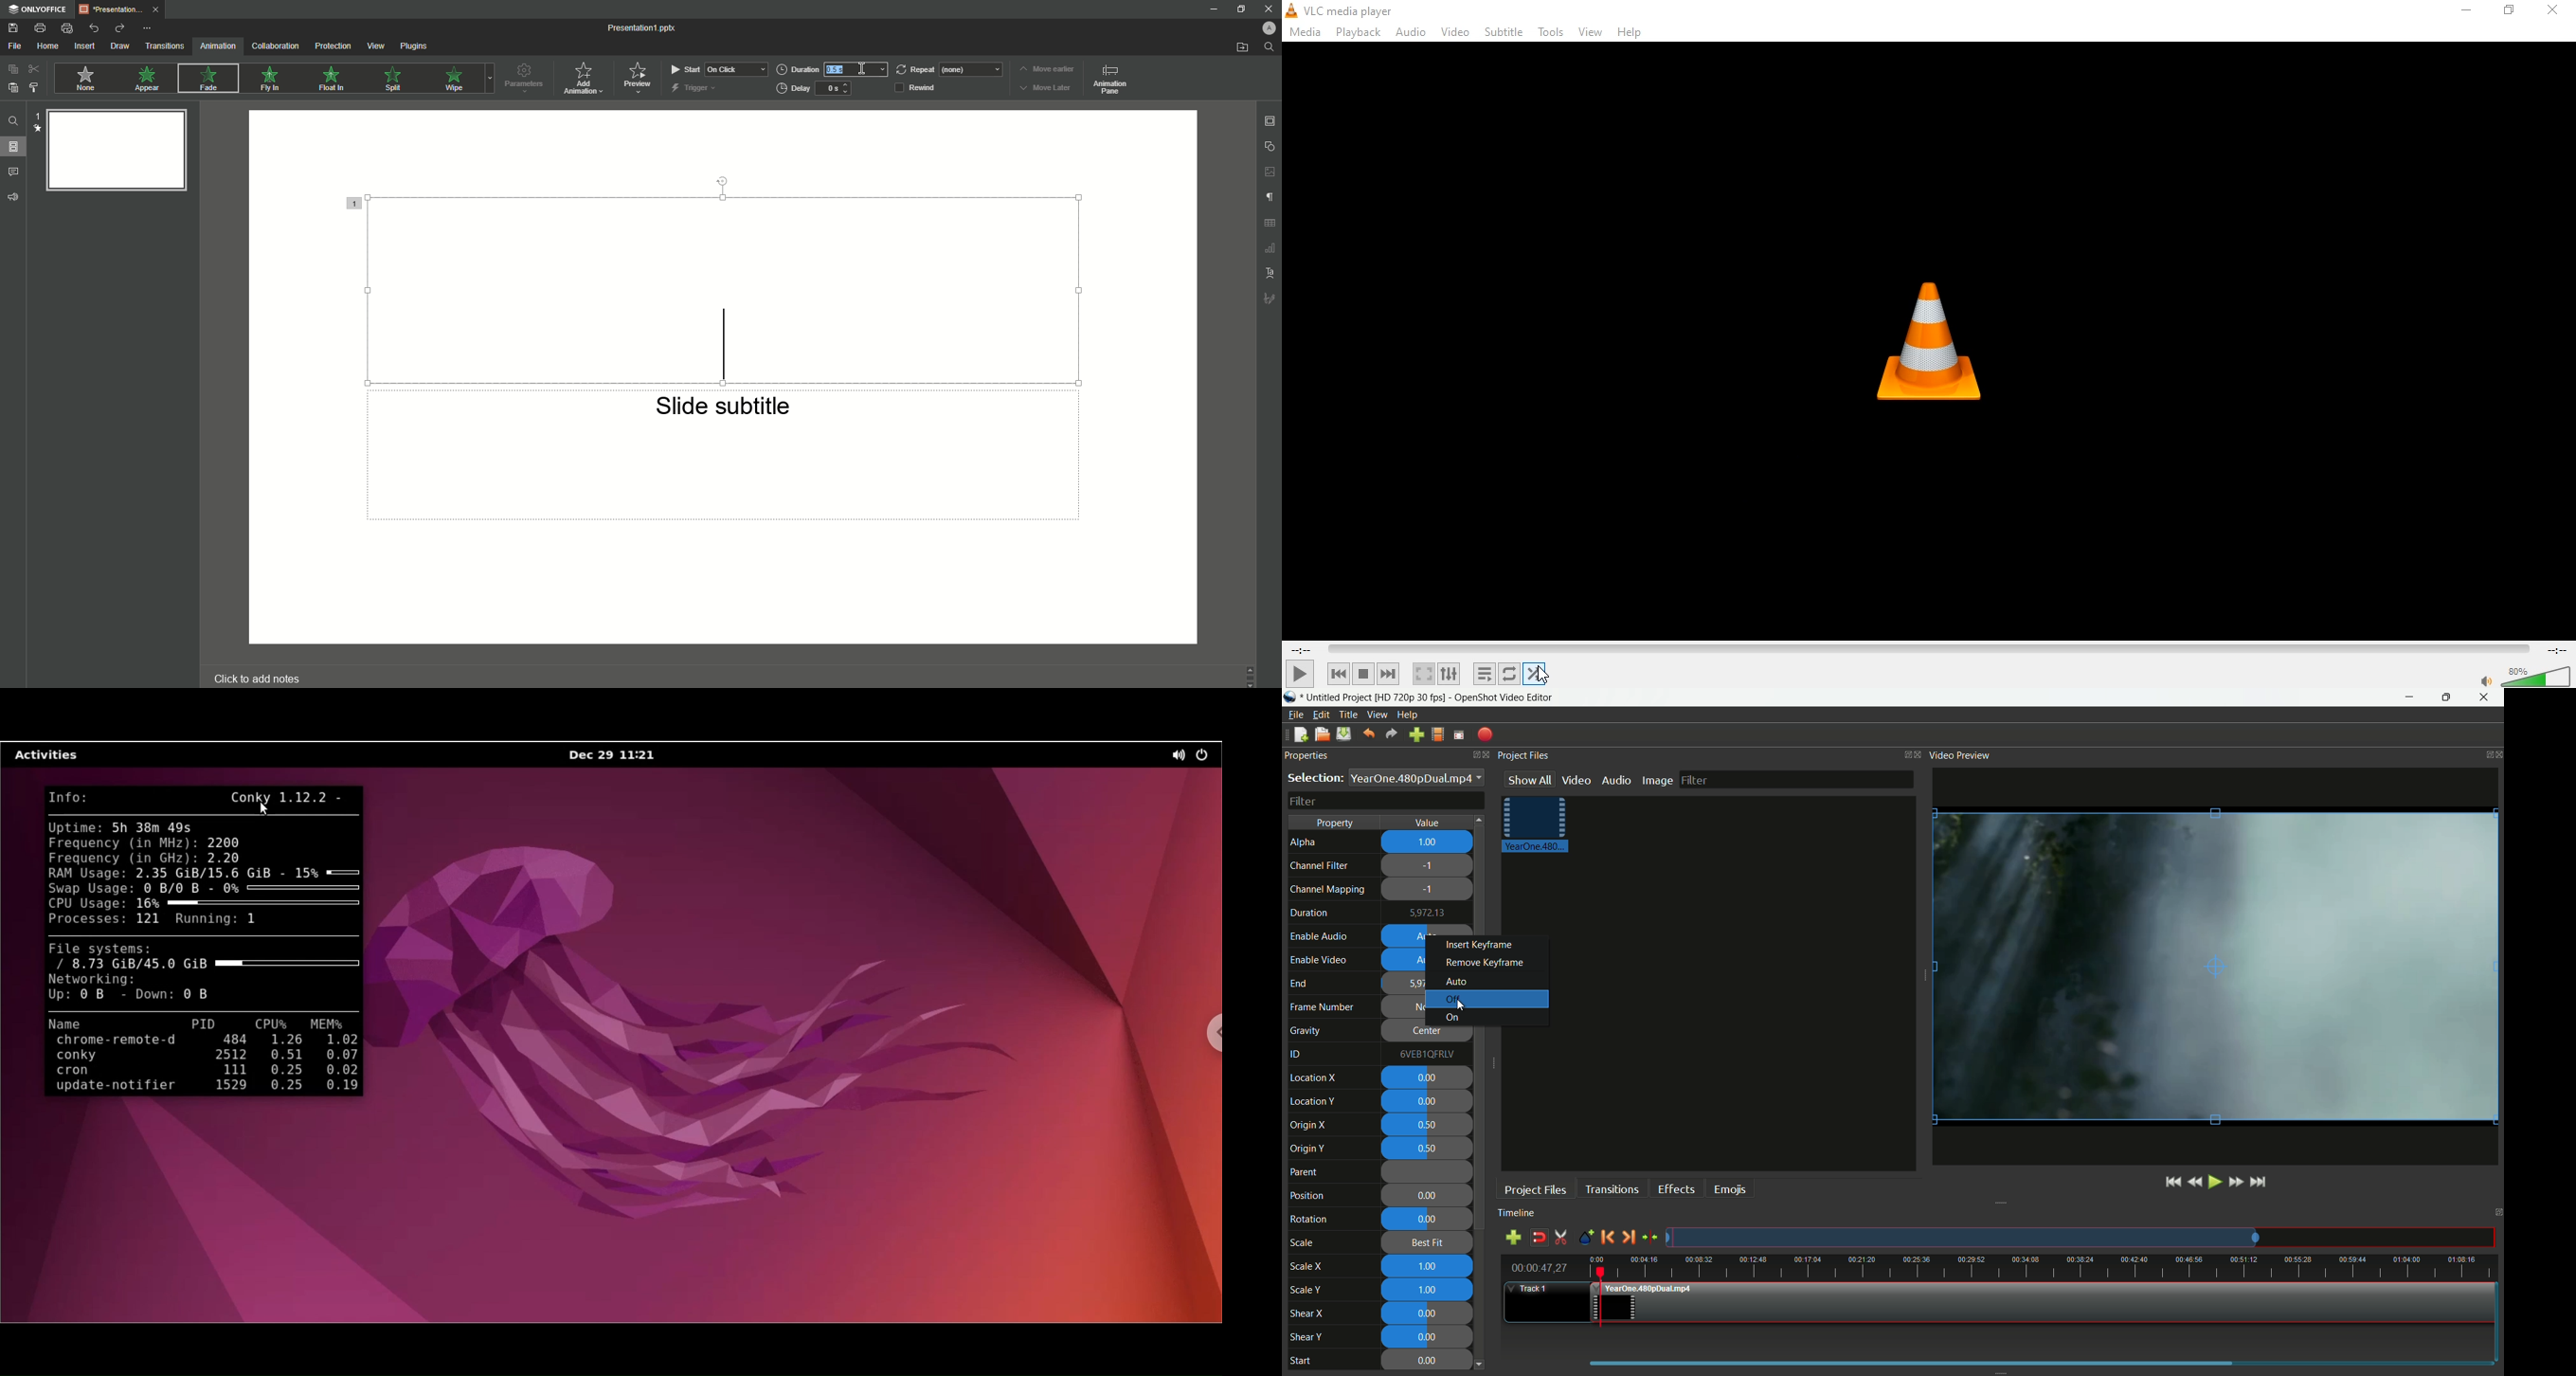 This screenshot has height=1400, width=2576. What do you see at coordinates (165, 45) in the screenshot?
I see `Transitions` at bounding box center [165, 45].